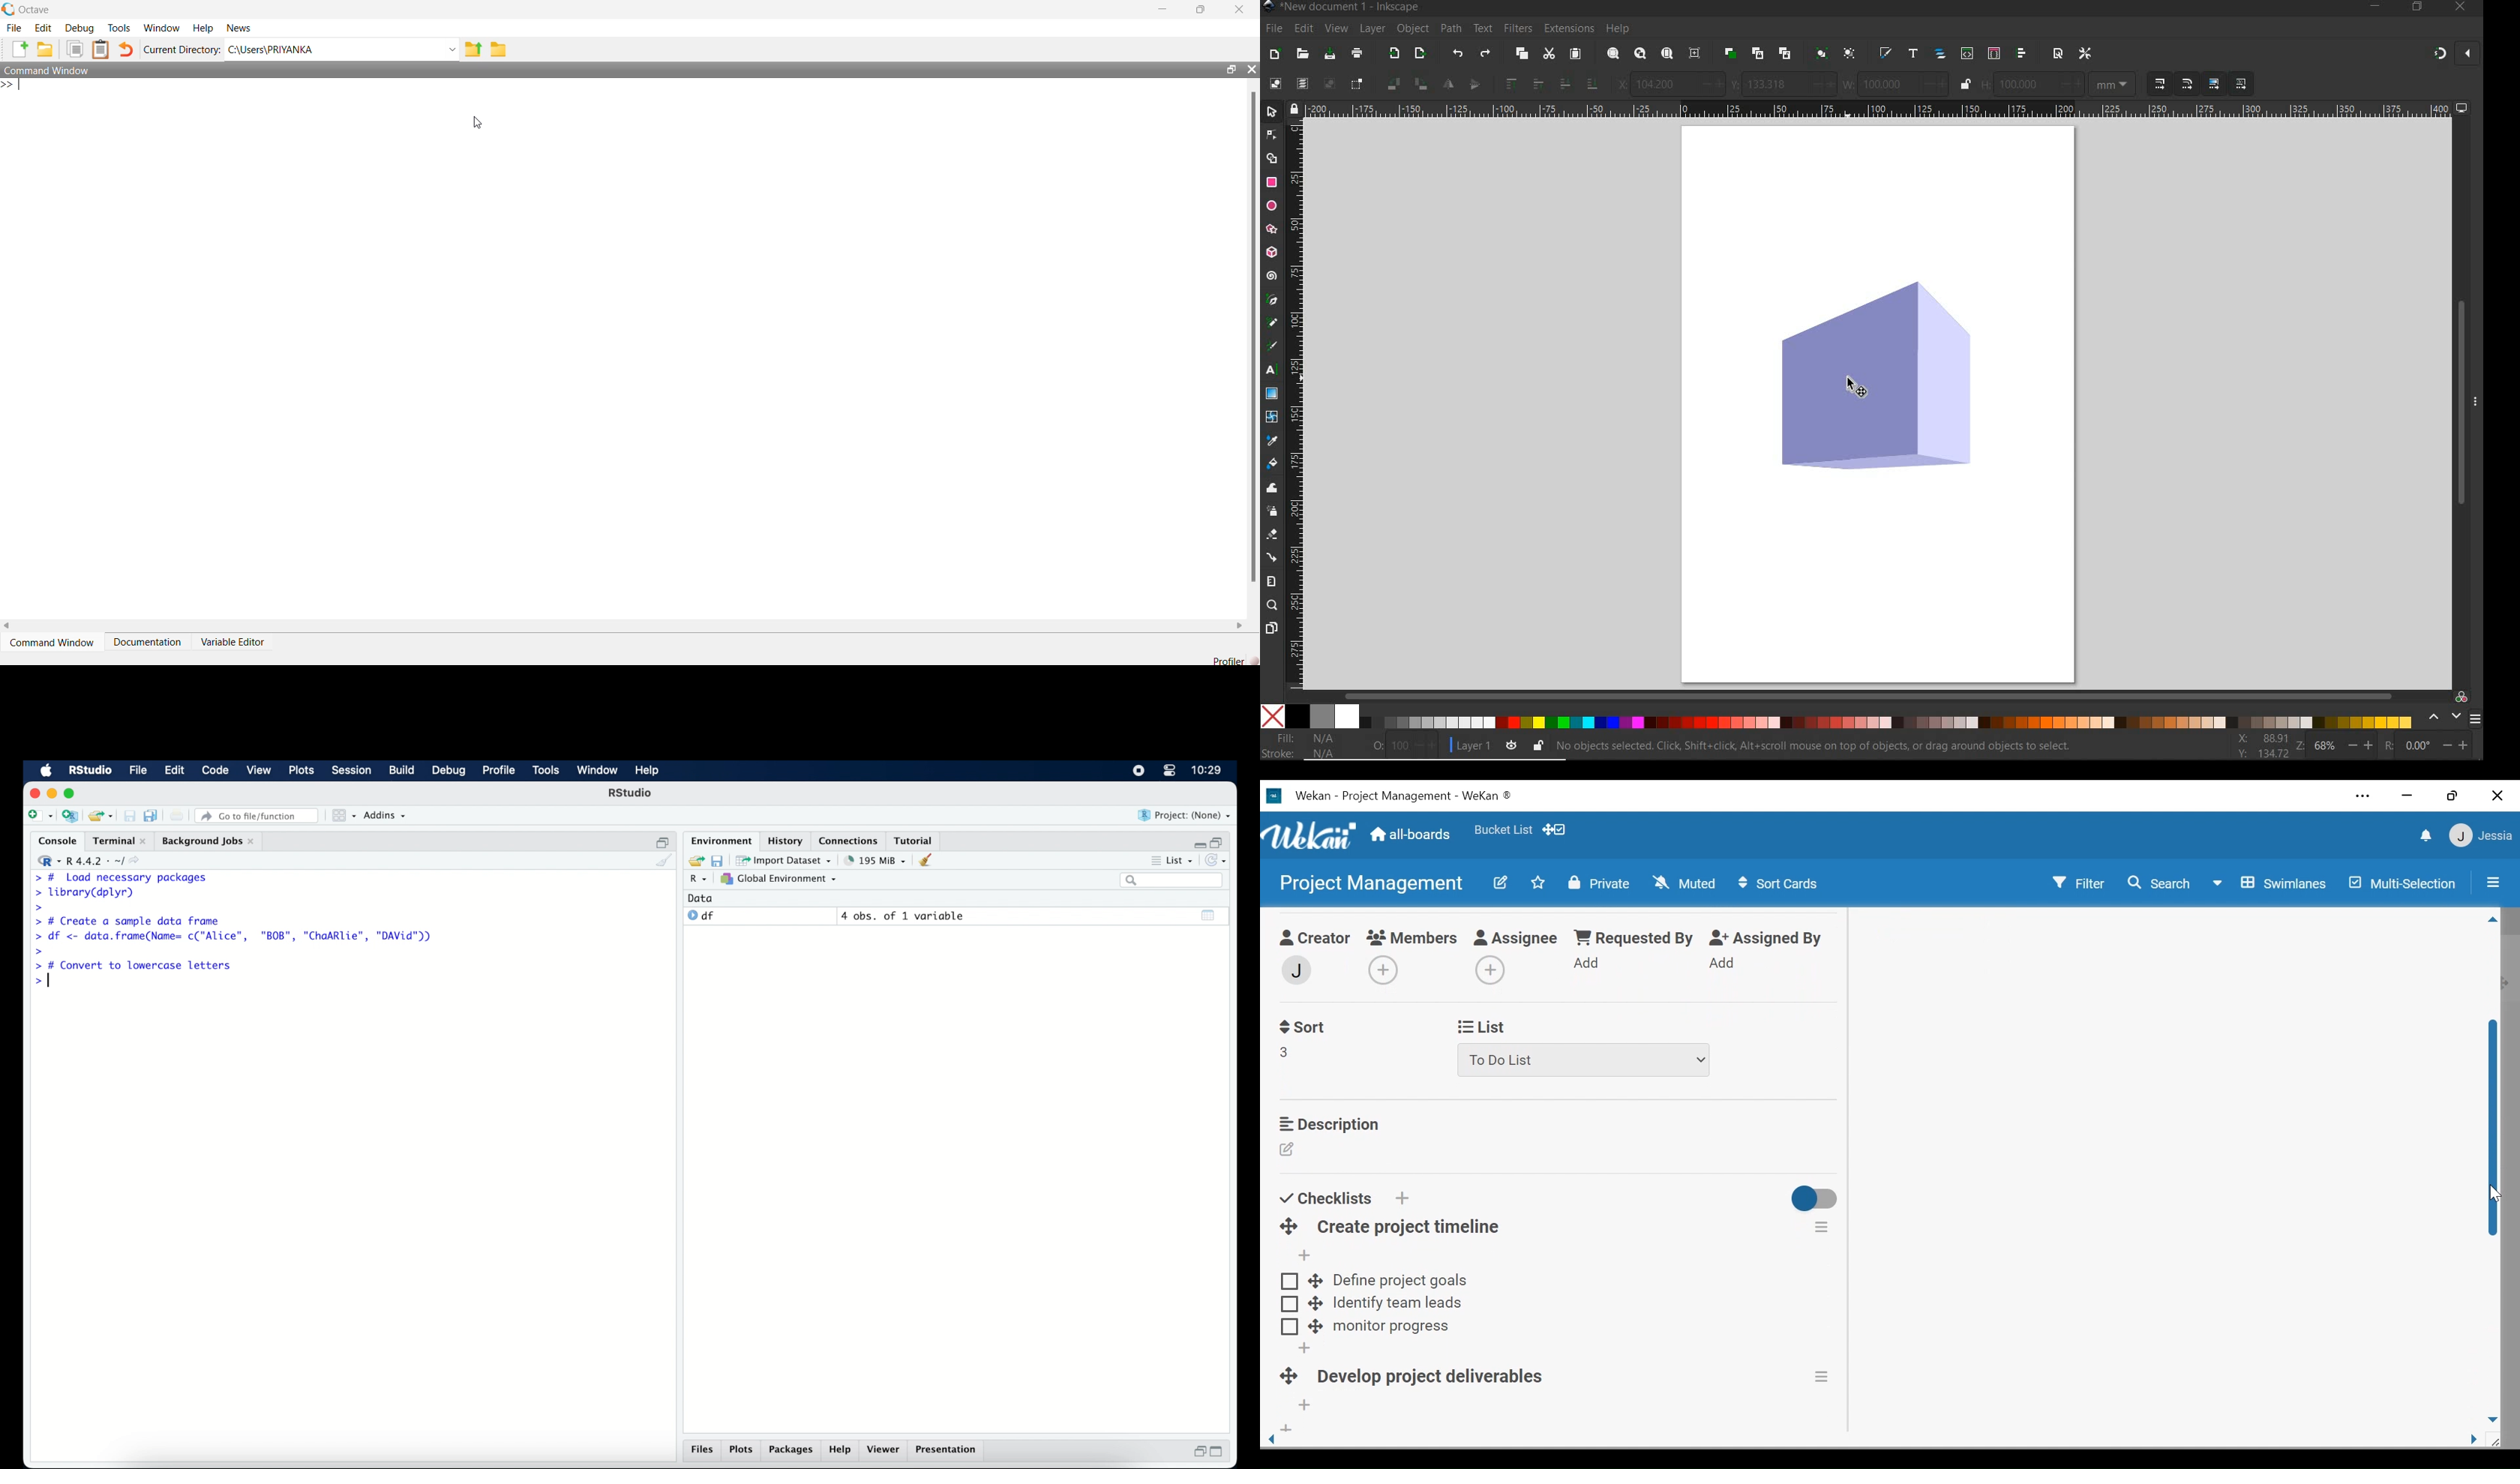  What do you see at coordinates (2069, 84) in the screenshot?
I see `increase/decrease` at bounding box center [2069, 84].